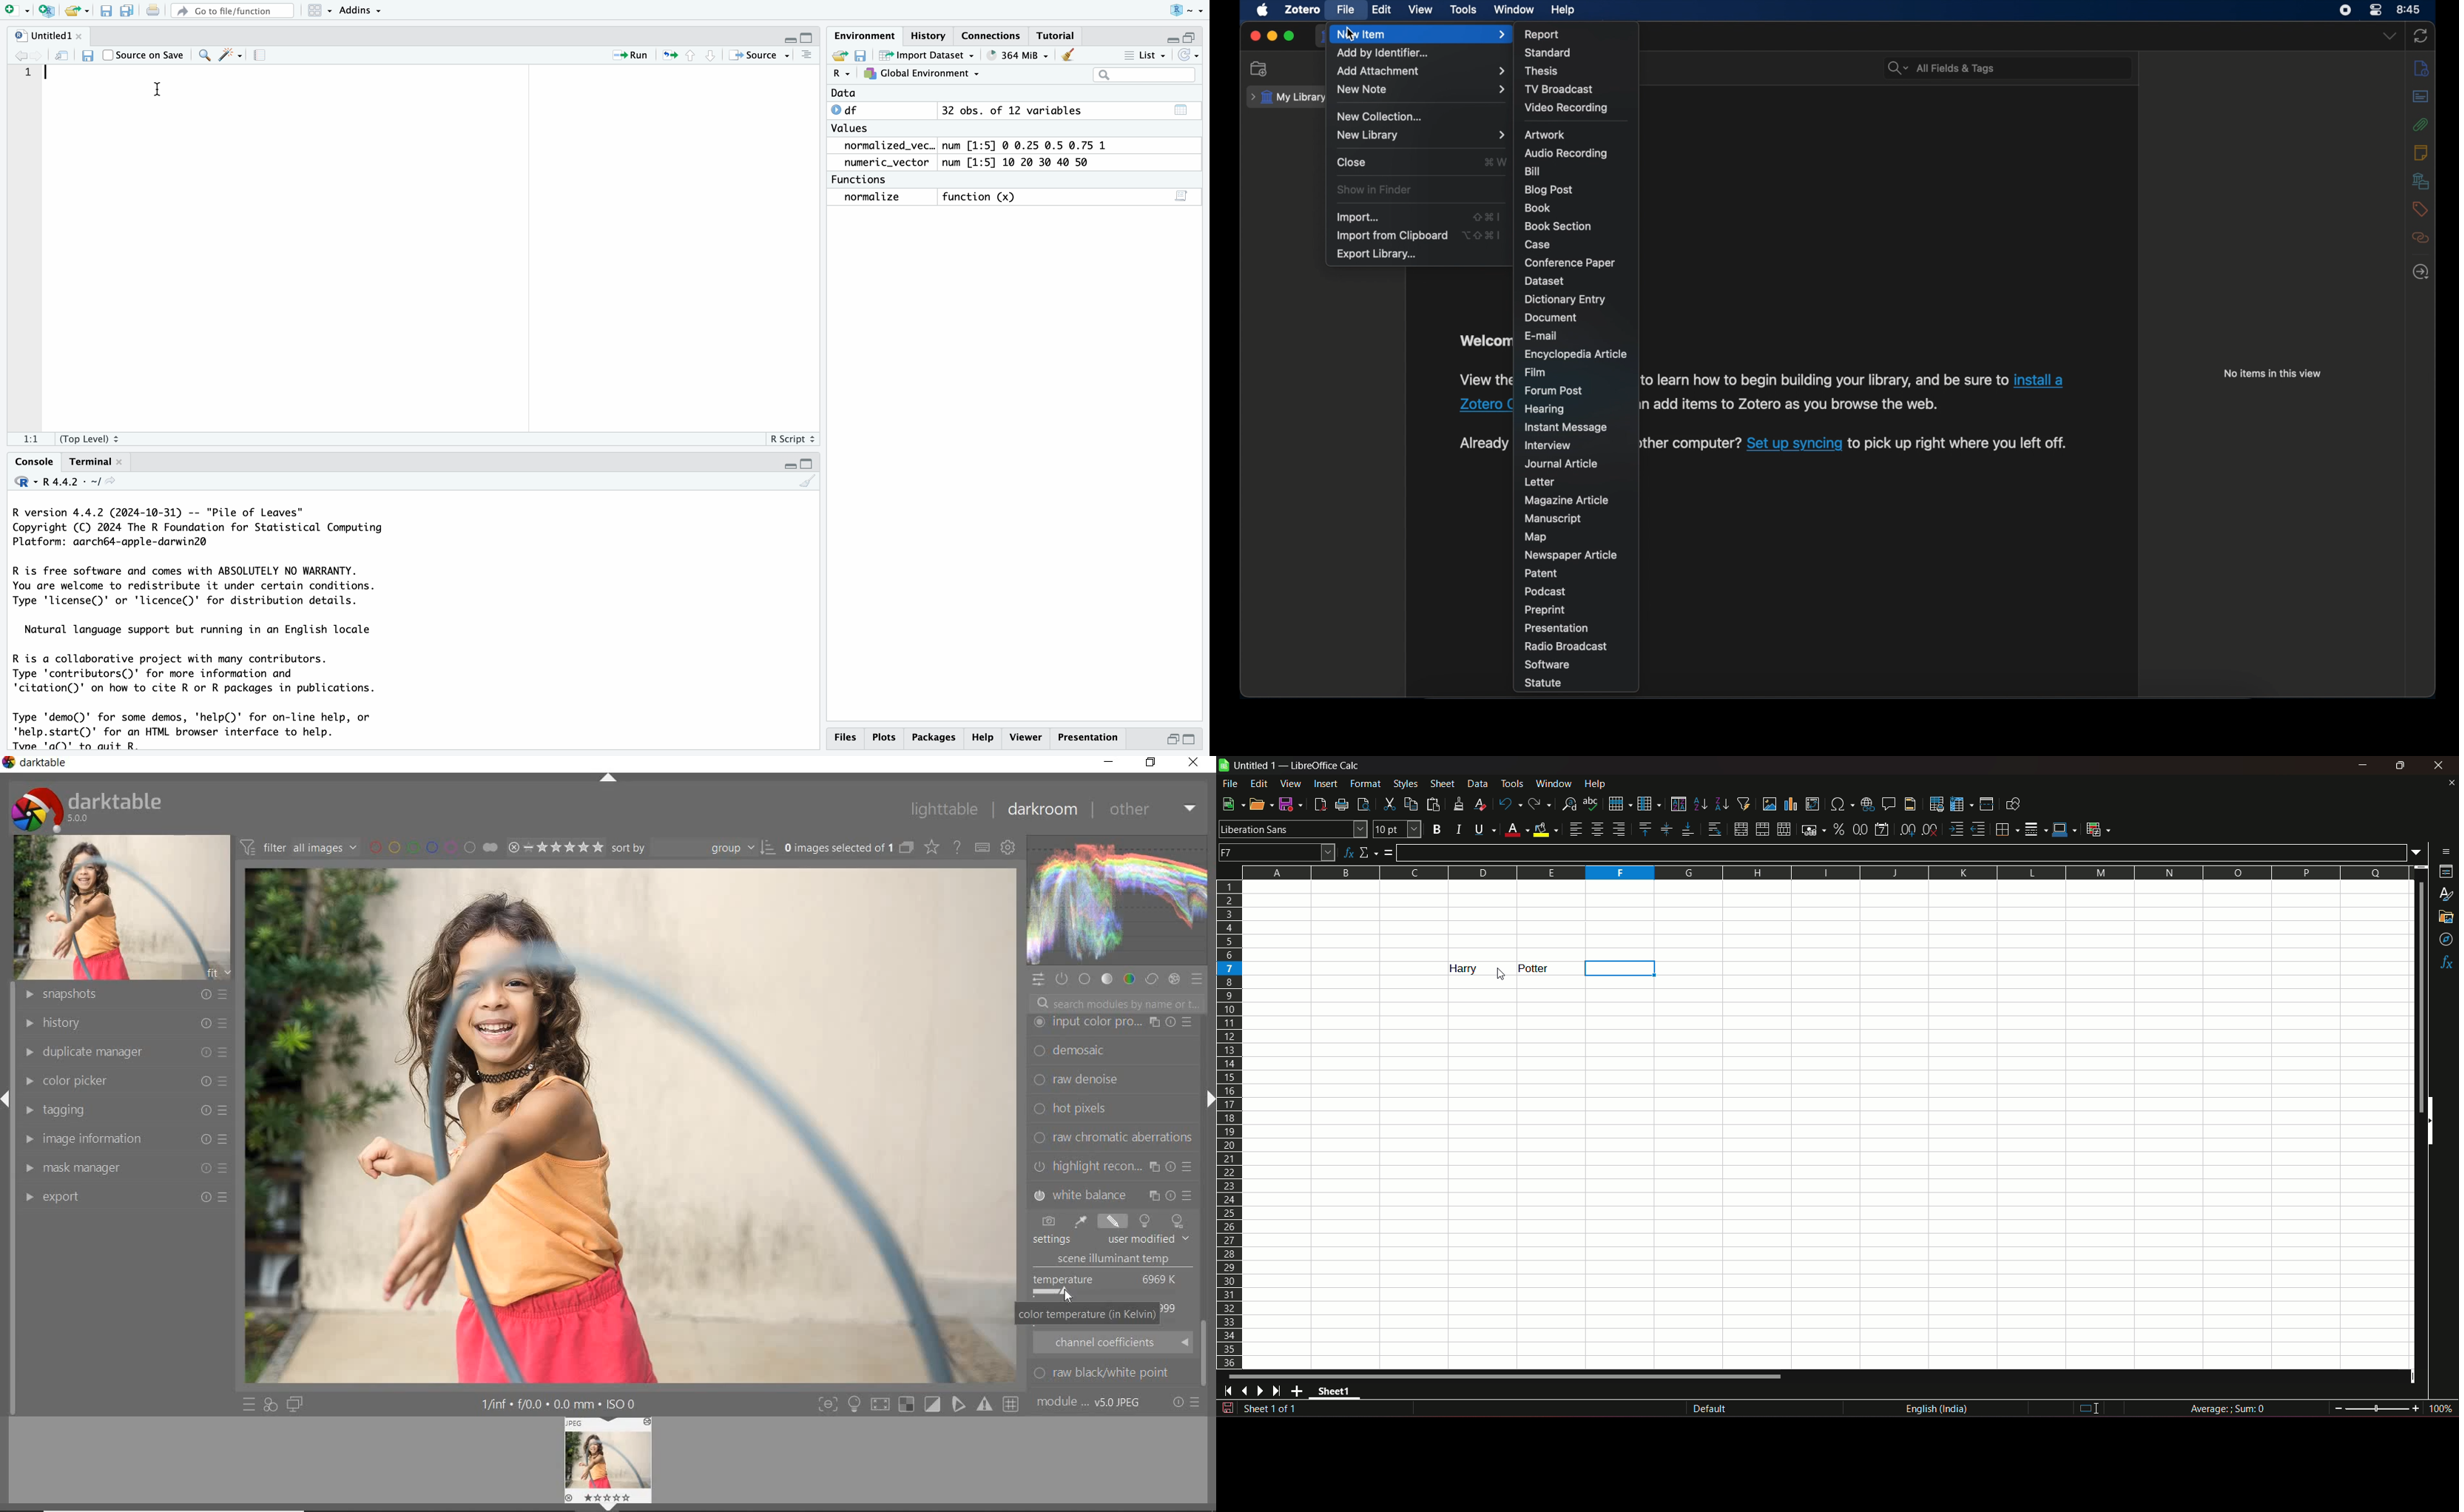 The width and height of the screenshot is (2464, 1512). Describe the element at coordinates (1865, 803) in the screenshot. I see `insert hyperlink` at that location.